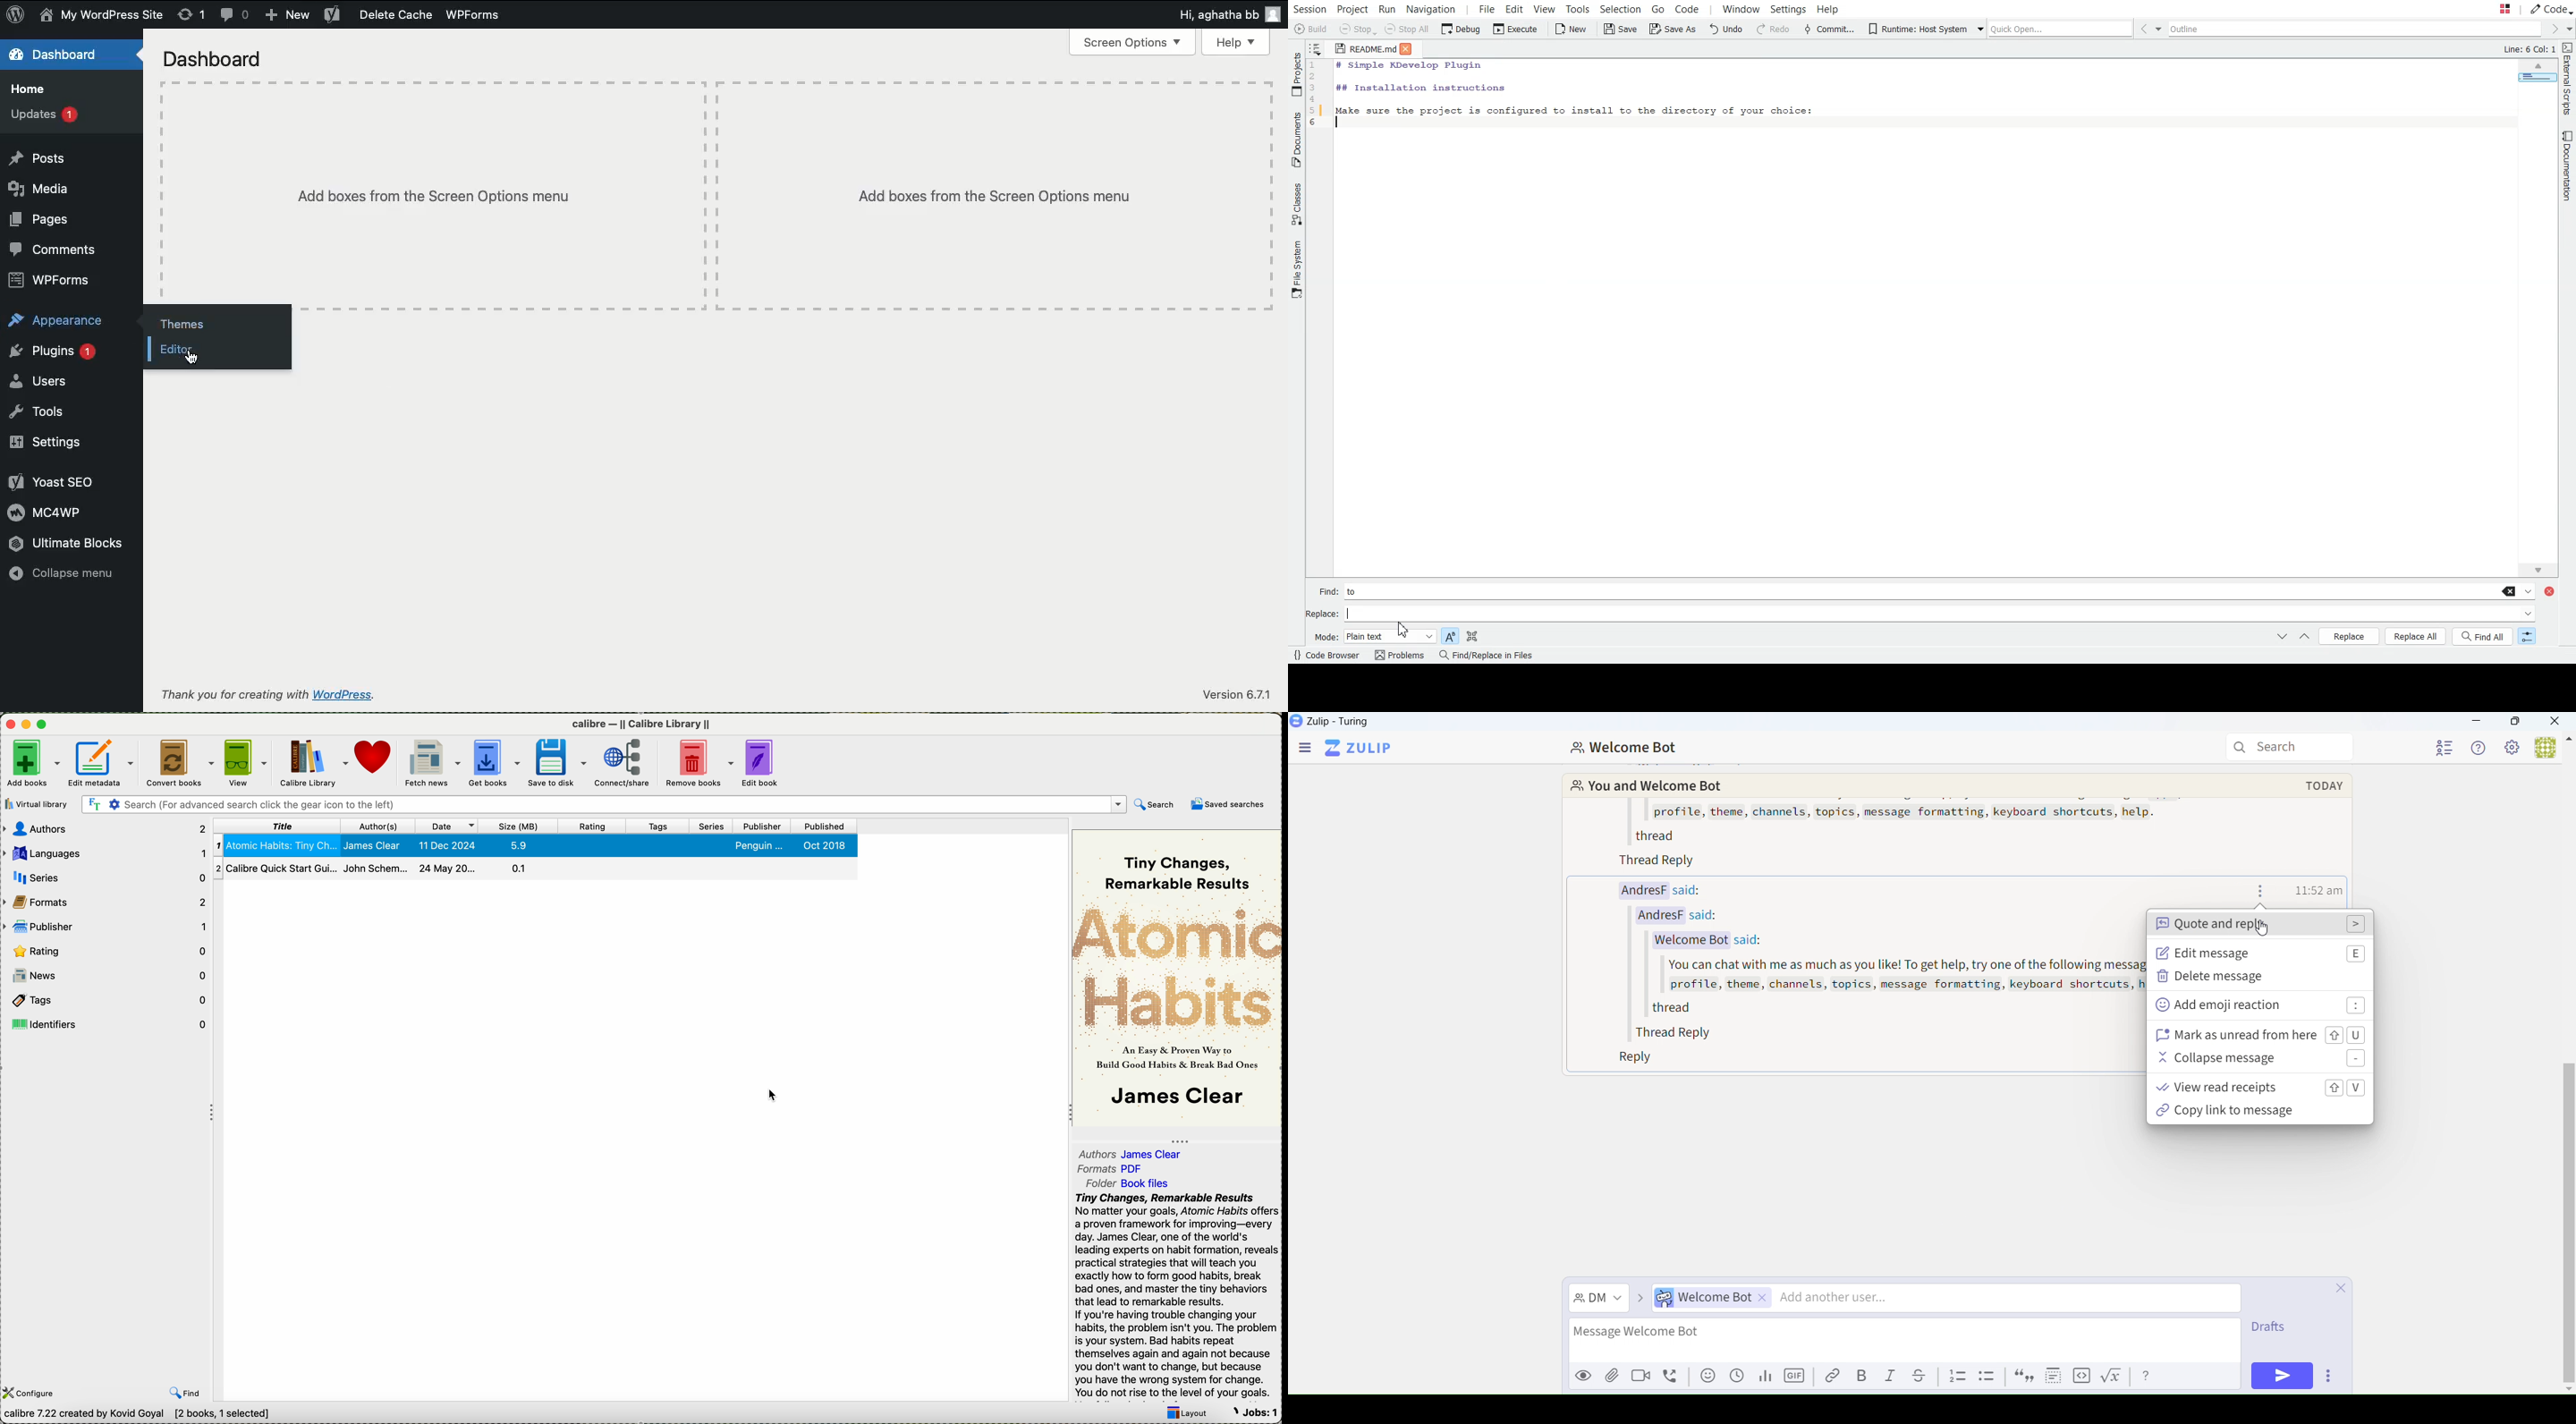  Describe the element at coordinates (1896, 1340) in the screenshot. I see `Message Welcome Bot` at that location.